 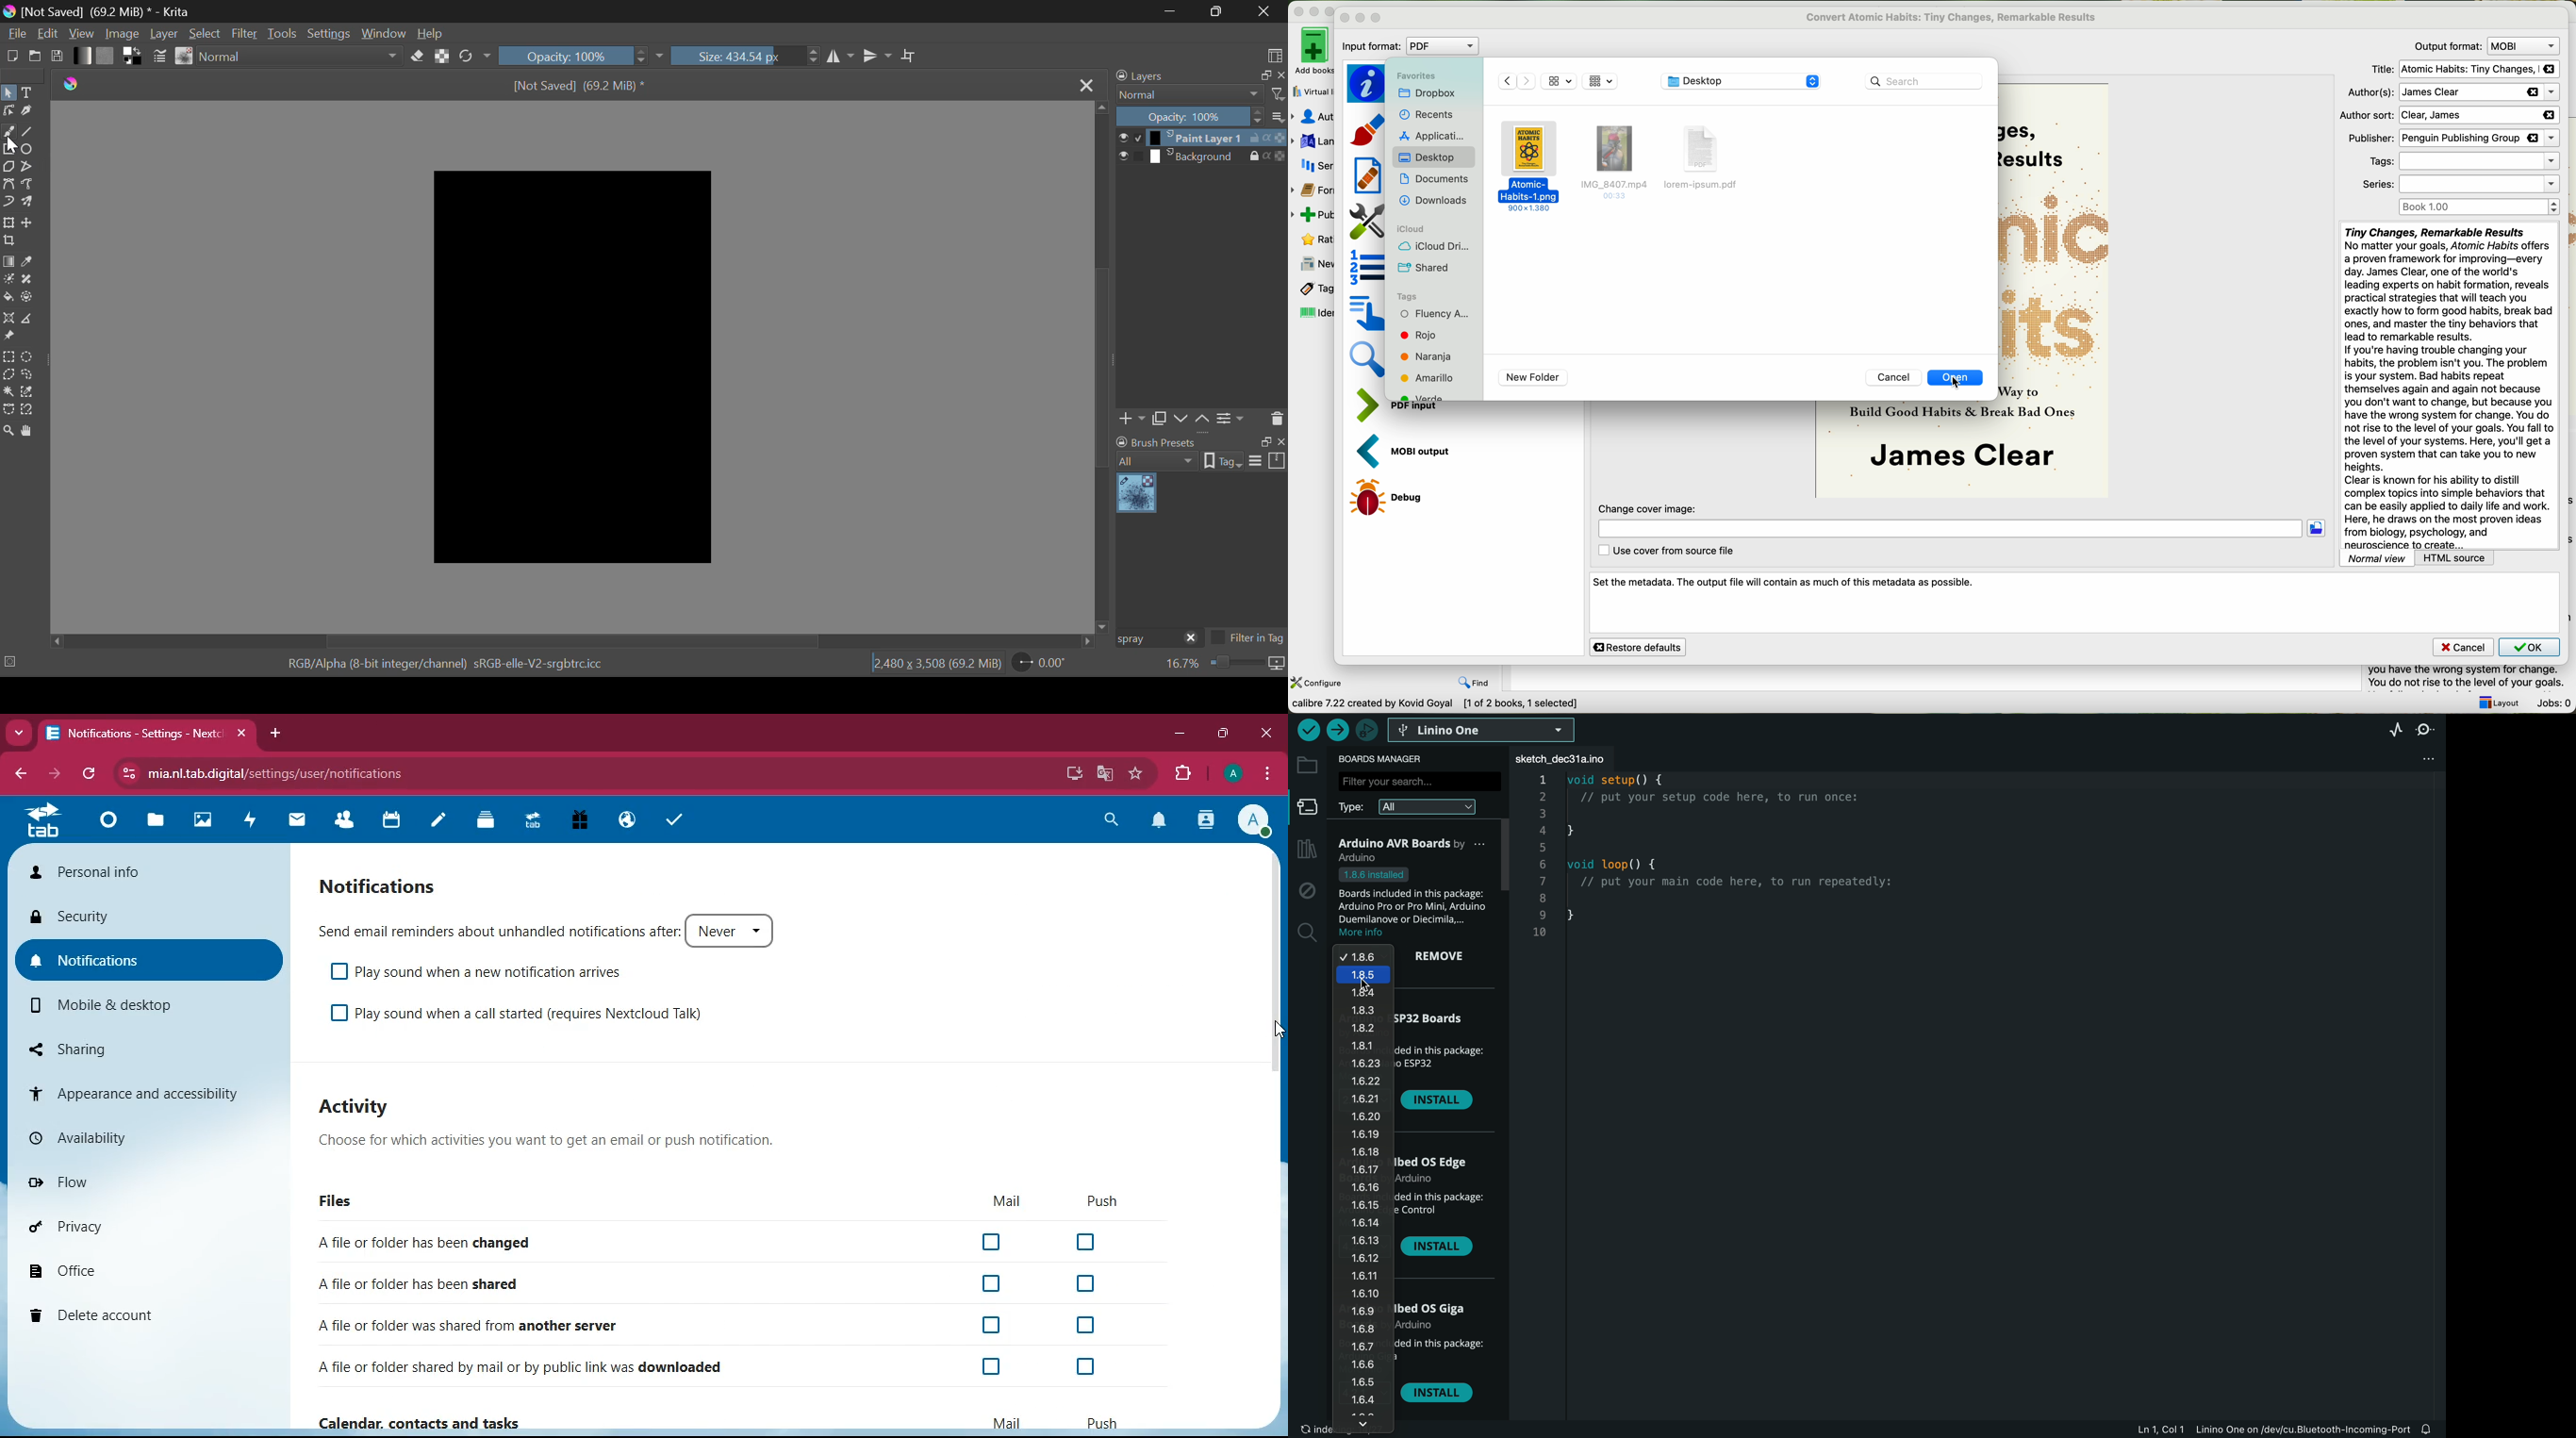 What do you see at coordinates (41, 819) in the screenshot?
I see `home` at bounding box center [41, 819].